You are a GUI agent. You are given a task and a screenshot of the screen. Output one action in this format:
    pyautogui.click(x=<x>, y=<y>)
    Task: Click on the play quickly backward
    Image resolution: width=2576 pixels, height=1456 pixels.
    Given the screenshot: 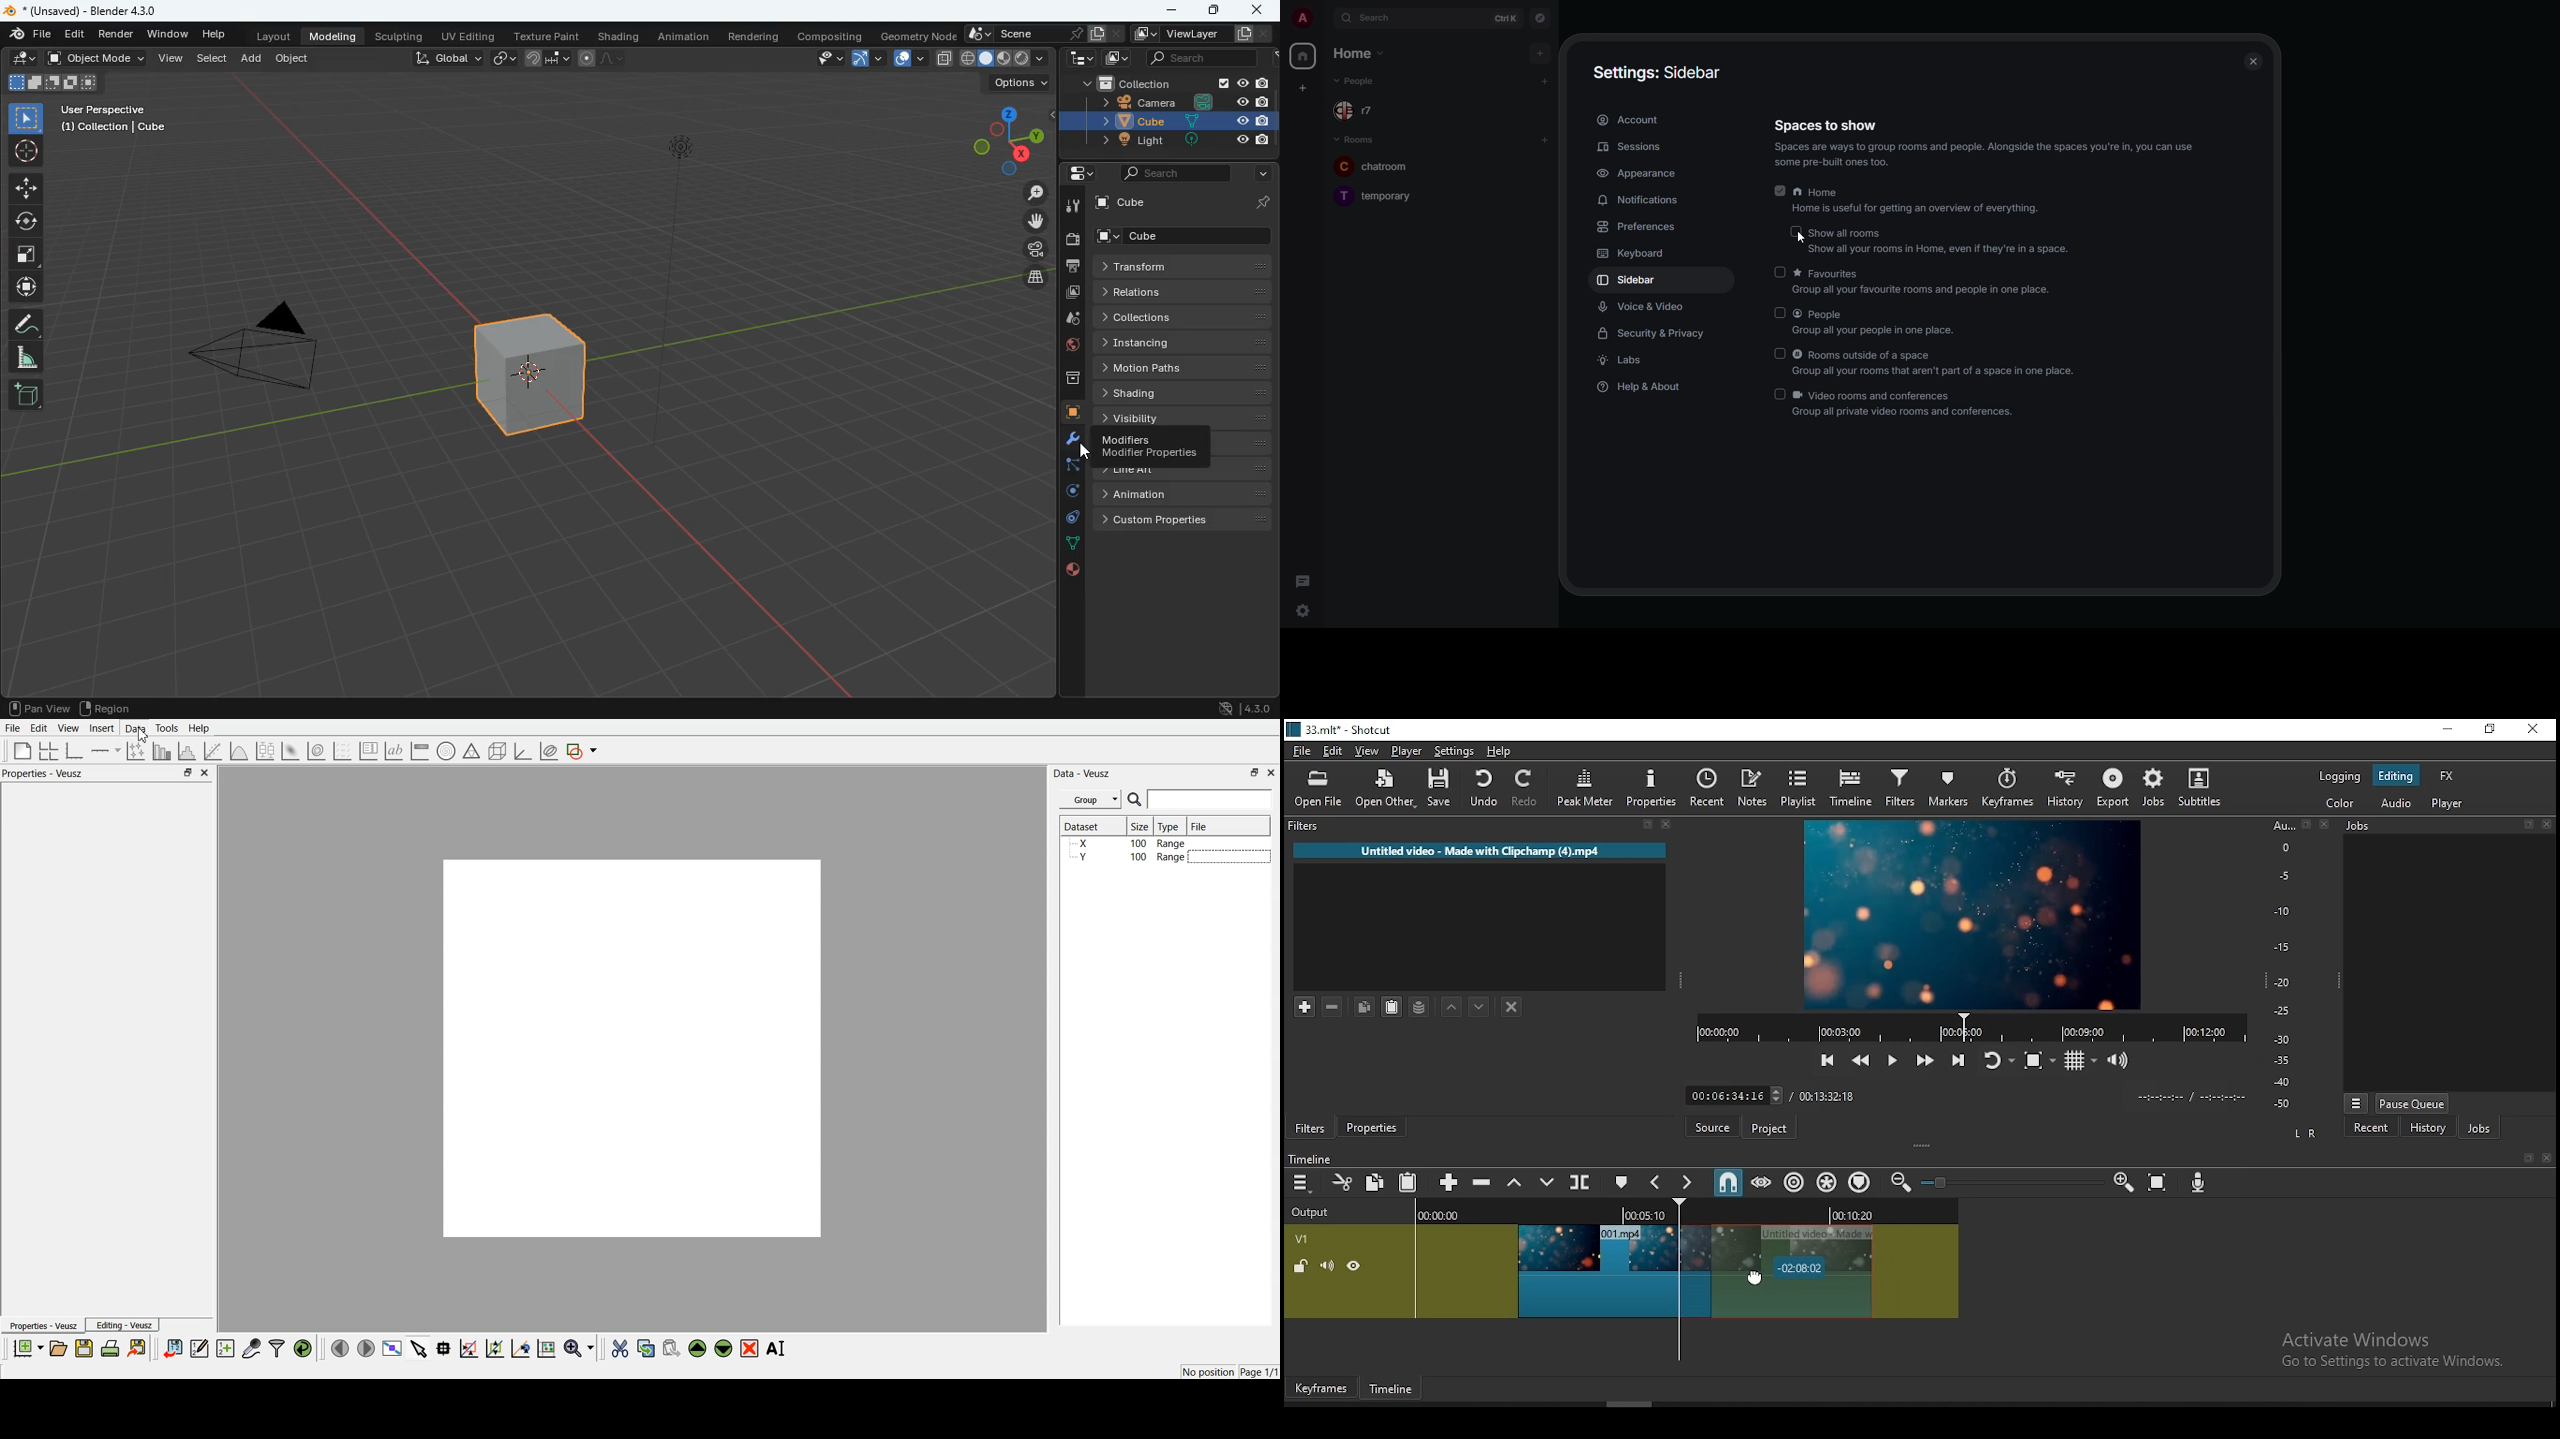 What is the action you would take?
    pyautogui.click(x=1859, y=1058)
    